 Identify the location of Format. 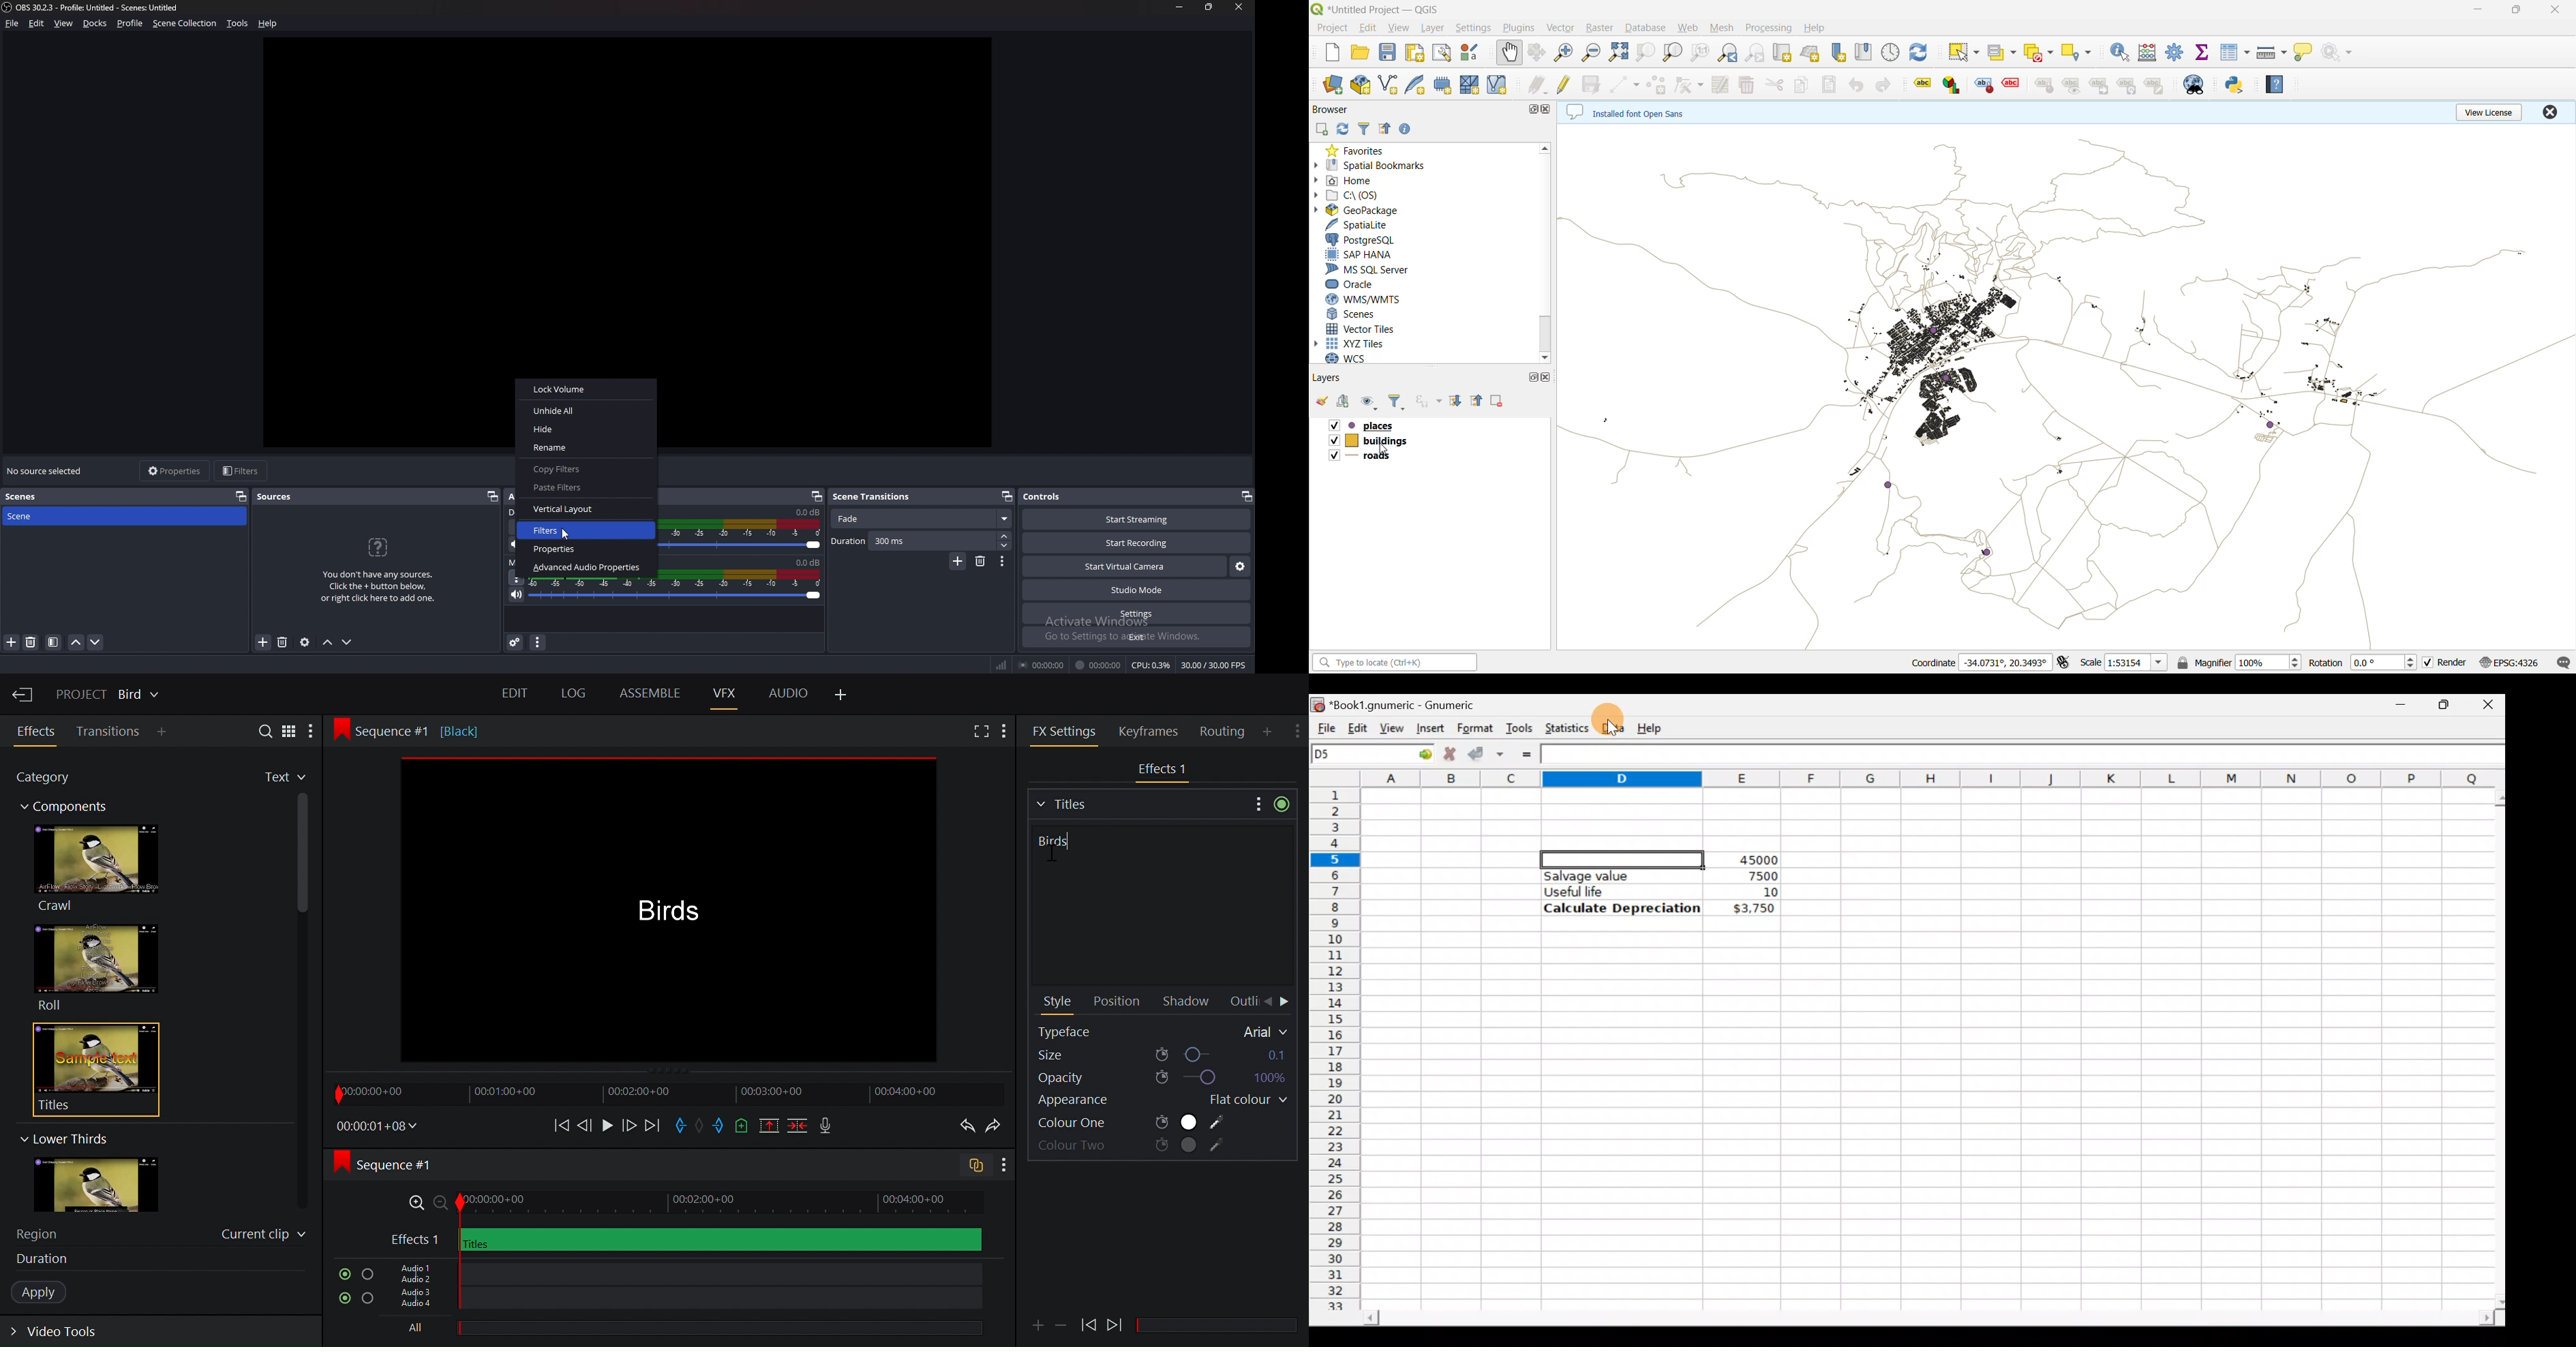
(1474, 728).